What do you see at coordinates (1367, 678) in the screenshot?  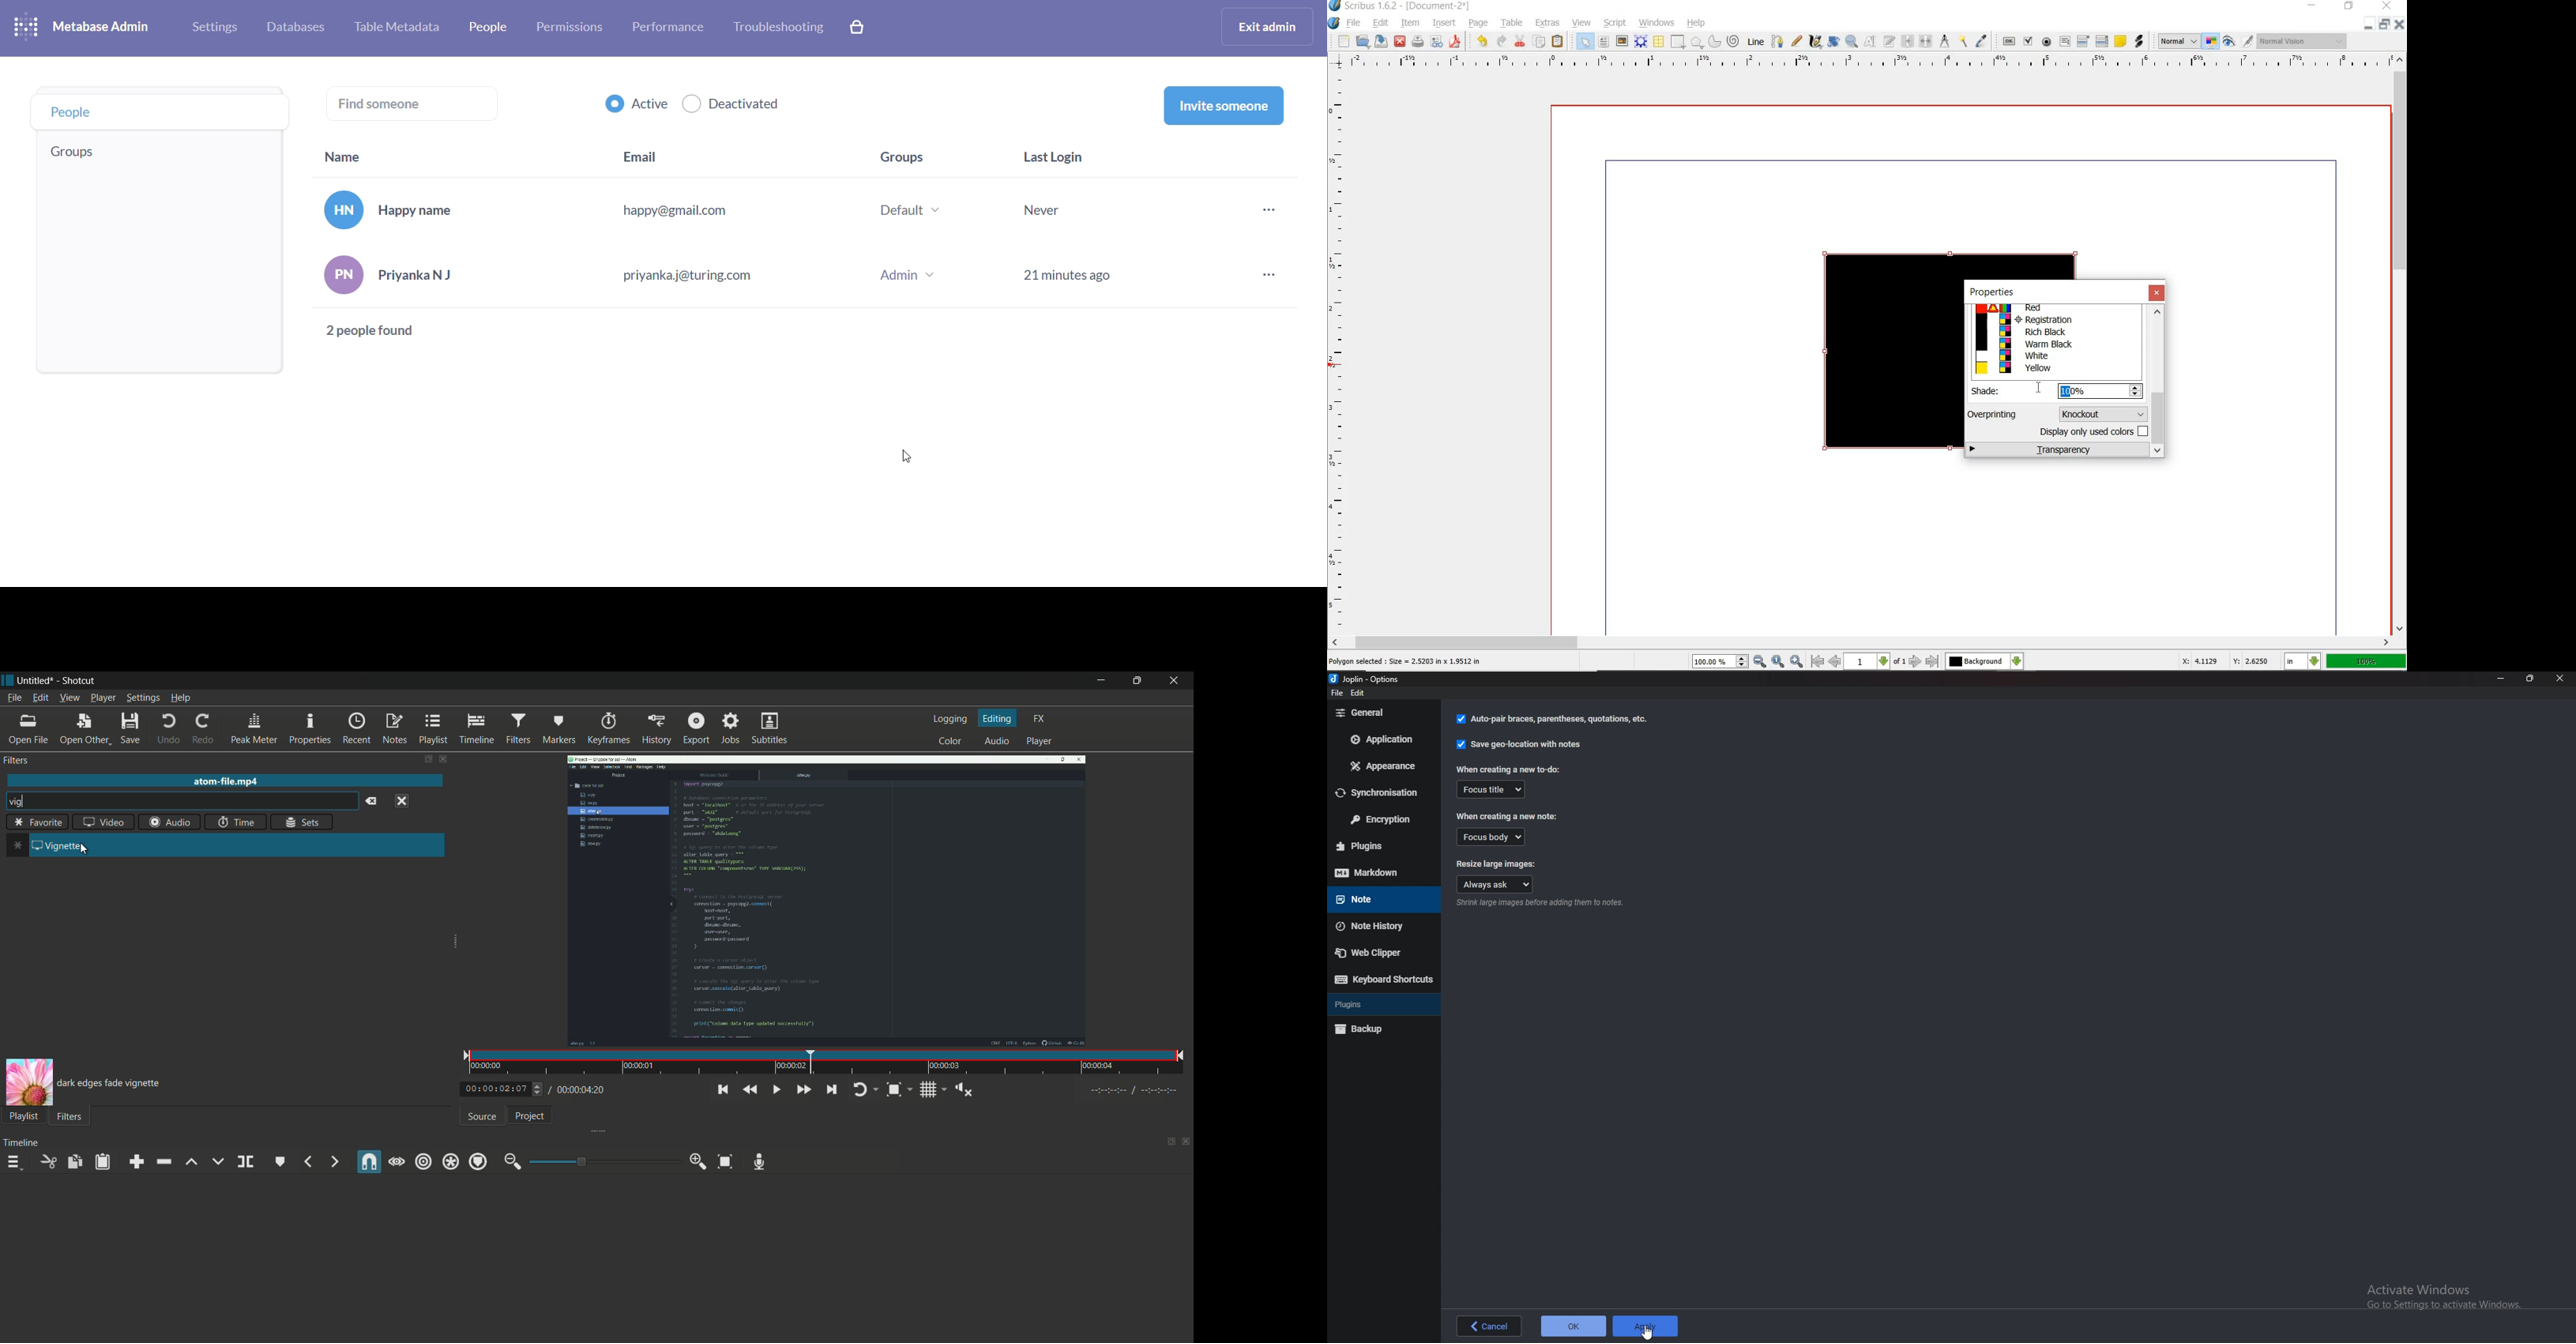 I see `options` at bounding box center [1367, 678].